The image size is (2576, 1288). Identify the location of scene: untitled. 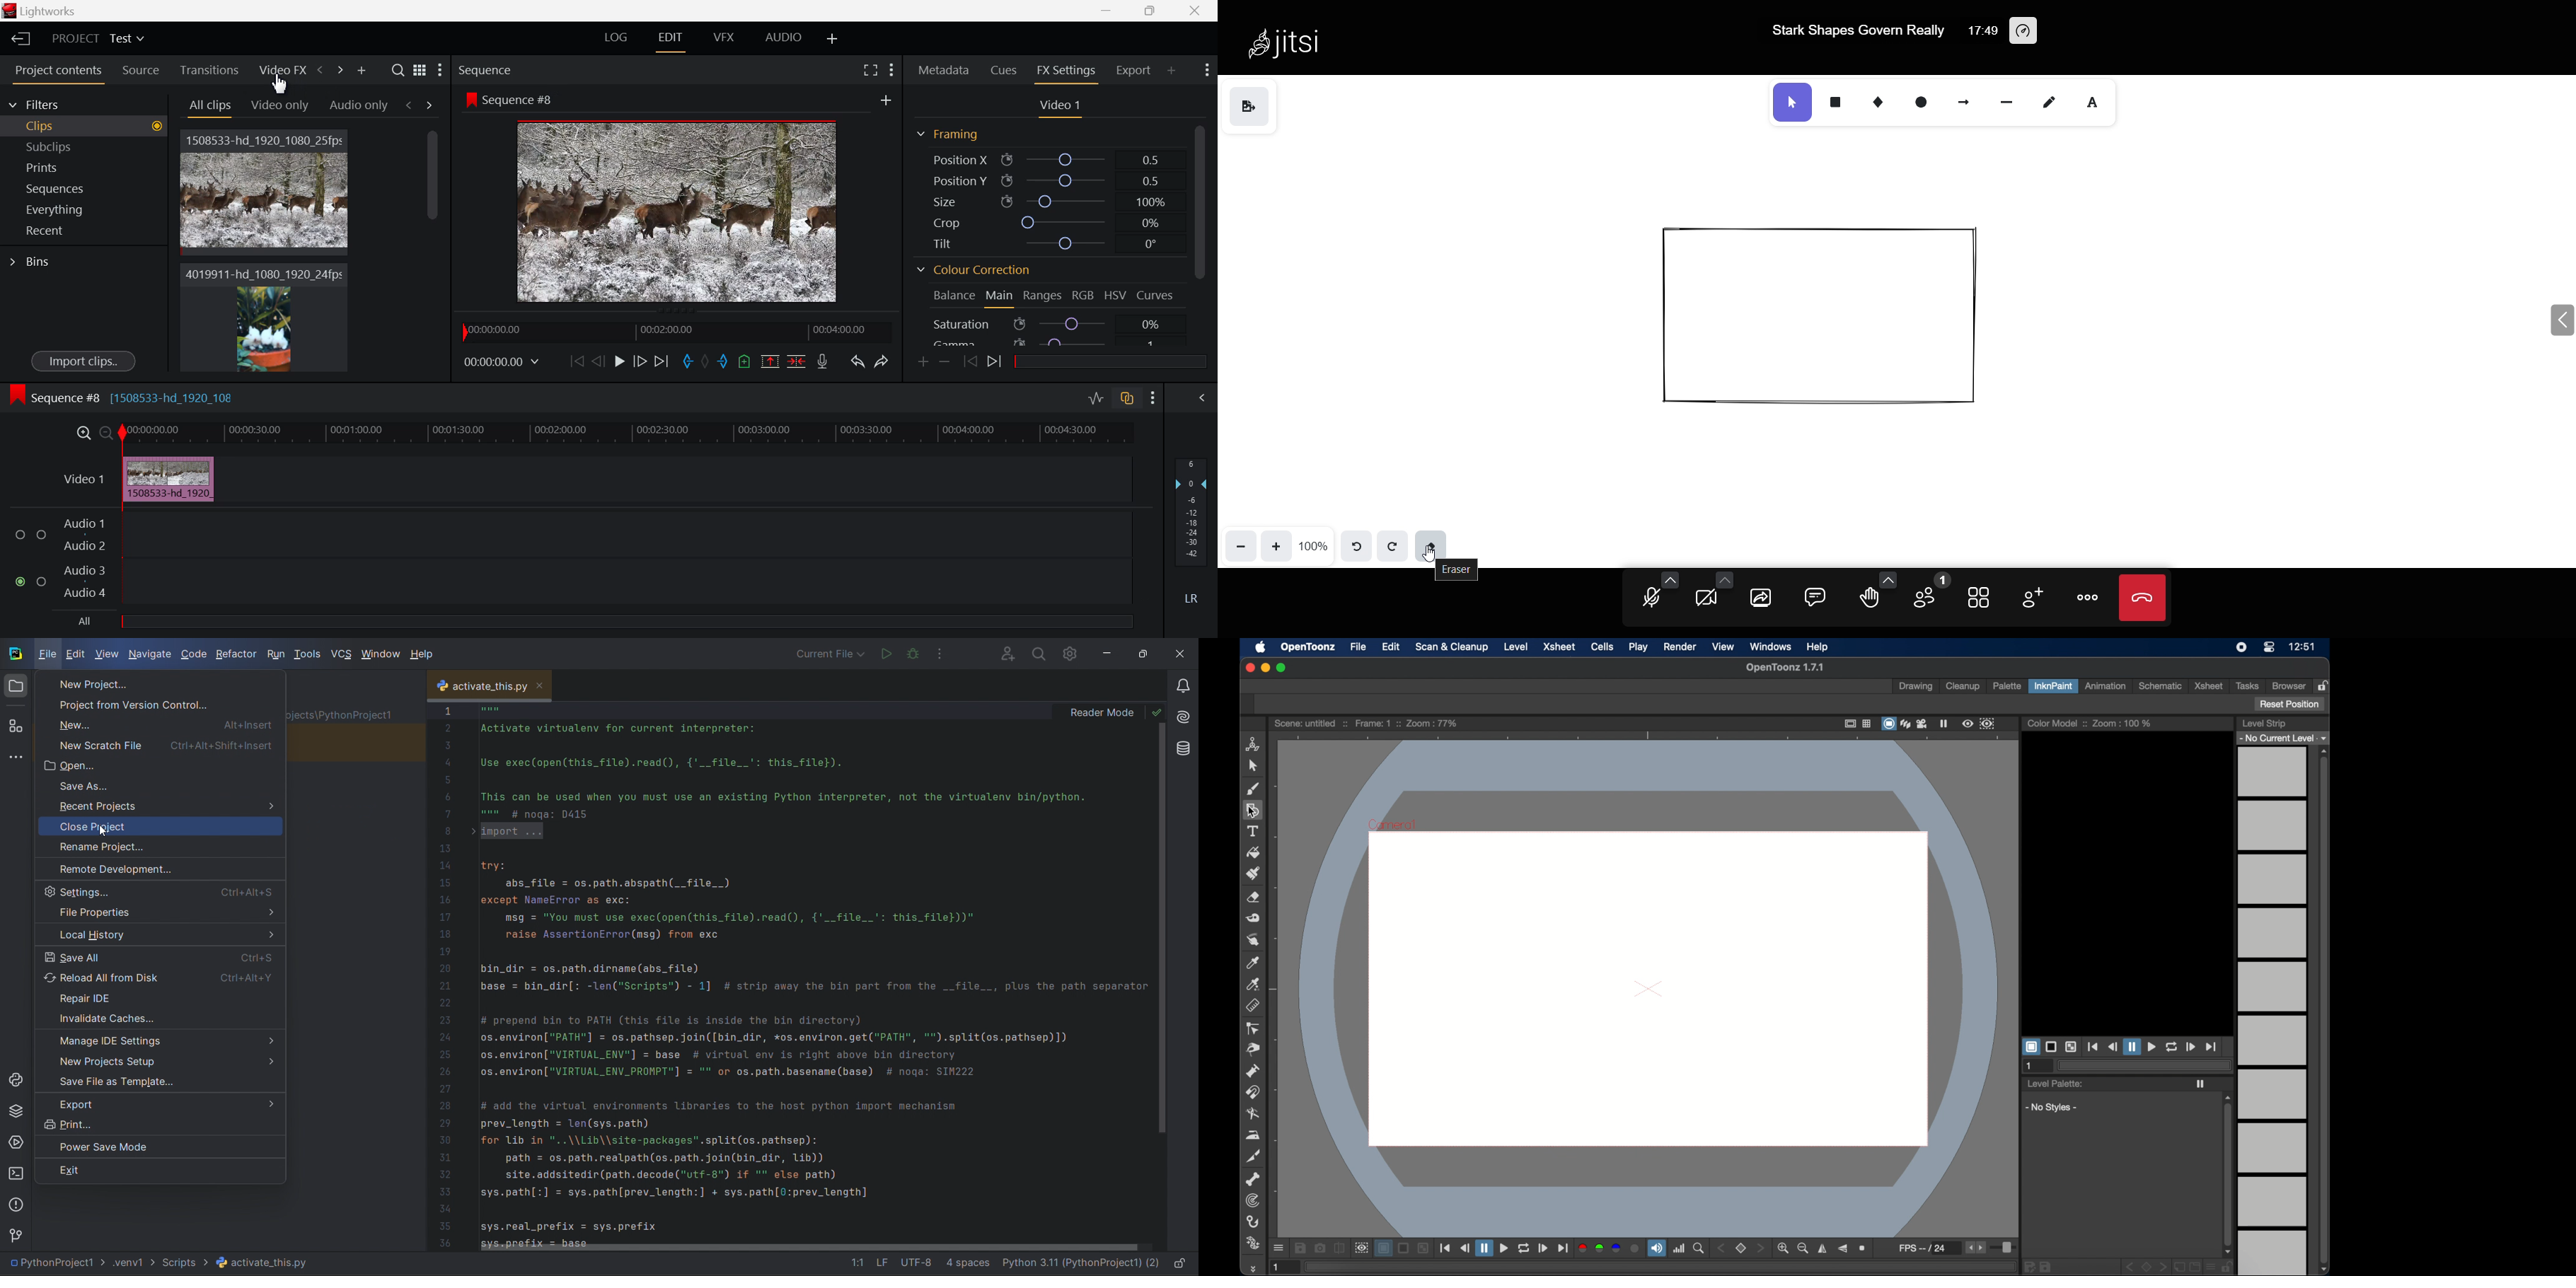
(1310, 723).